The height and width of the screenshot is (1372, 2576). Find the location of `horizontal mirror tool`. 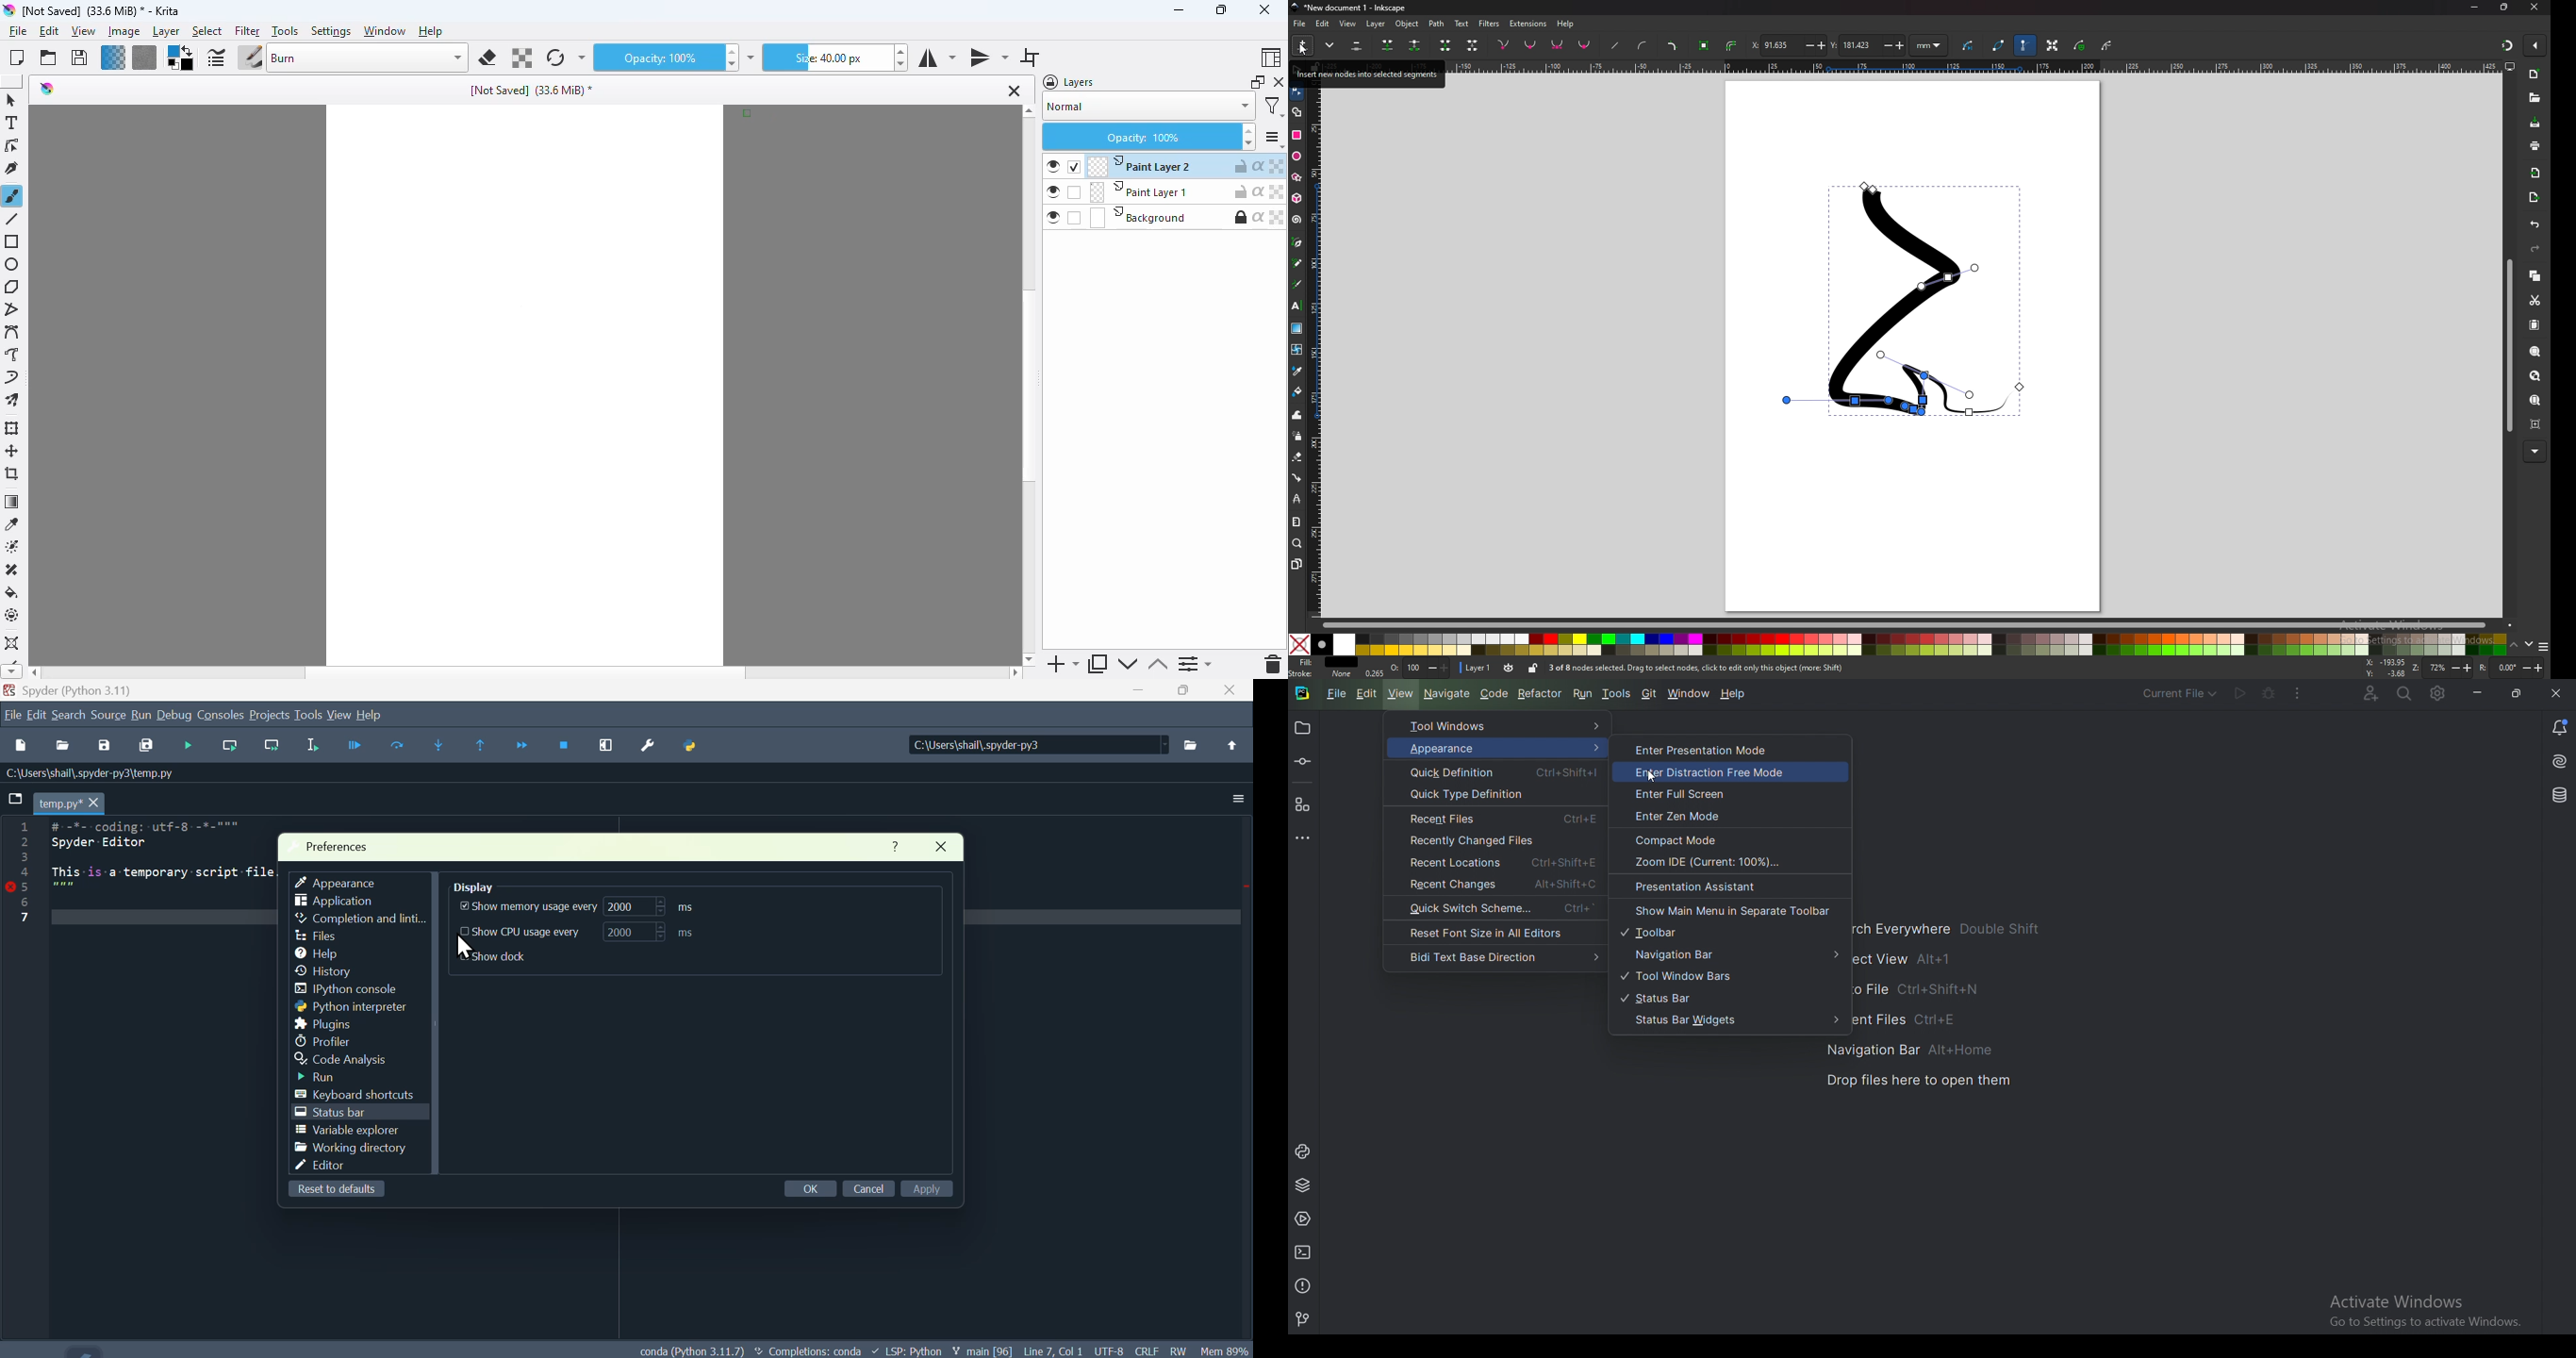

horizontal mirror tool is located at coordinates (935, 58).